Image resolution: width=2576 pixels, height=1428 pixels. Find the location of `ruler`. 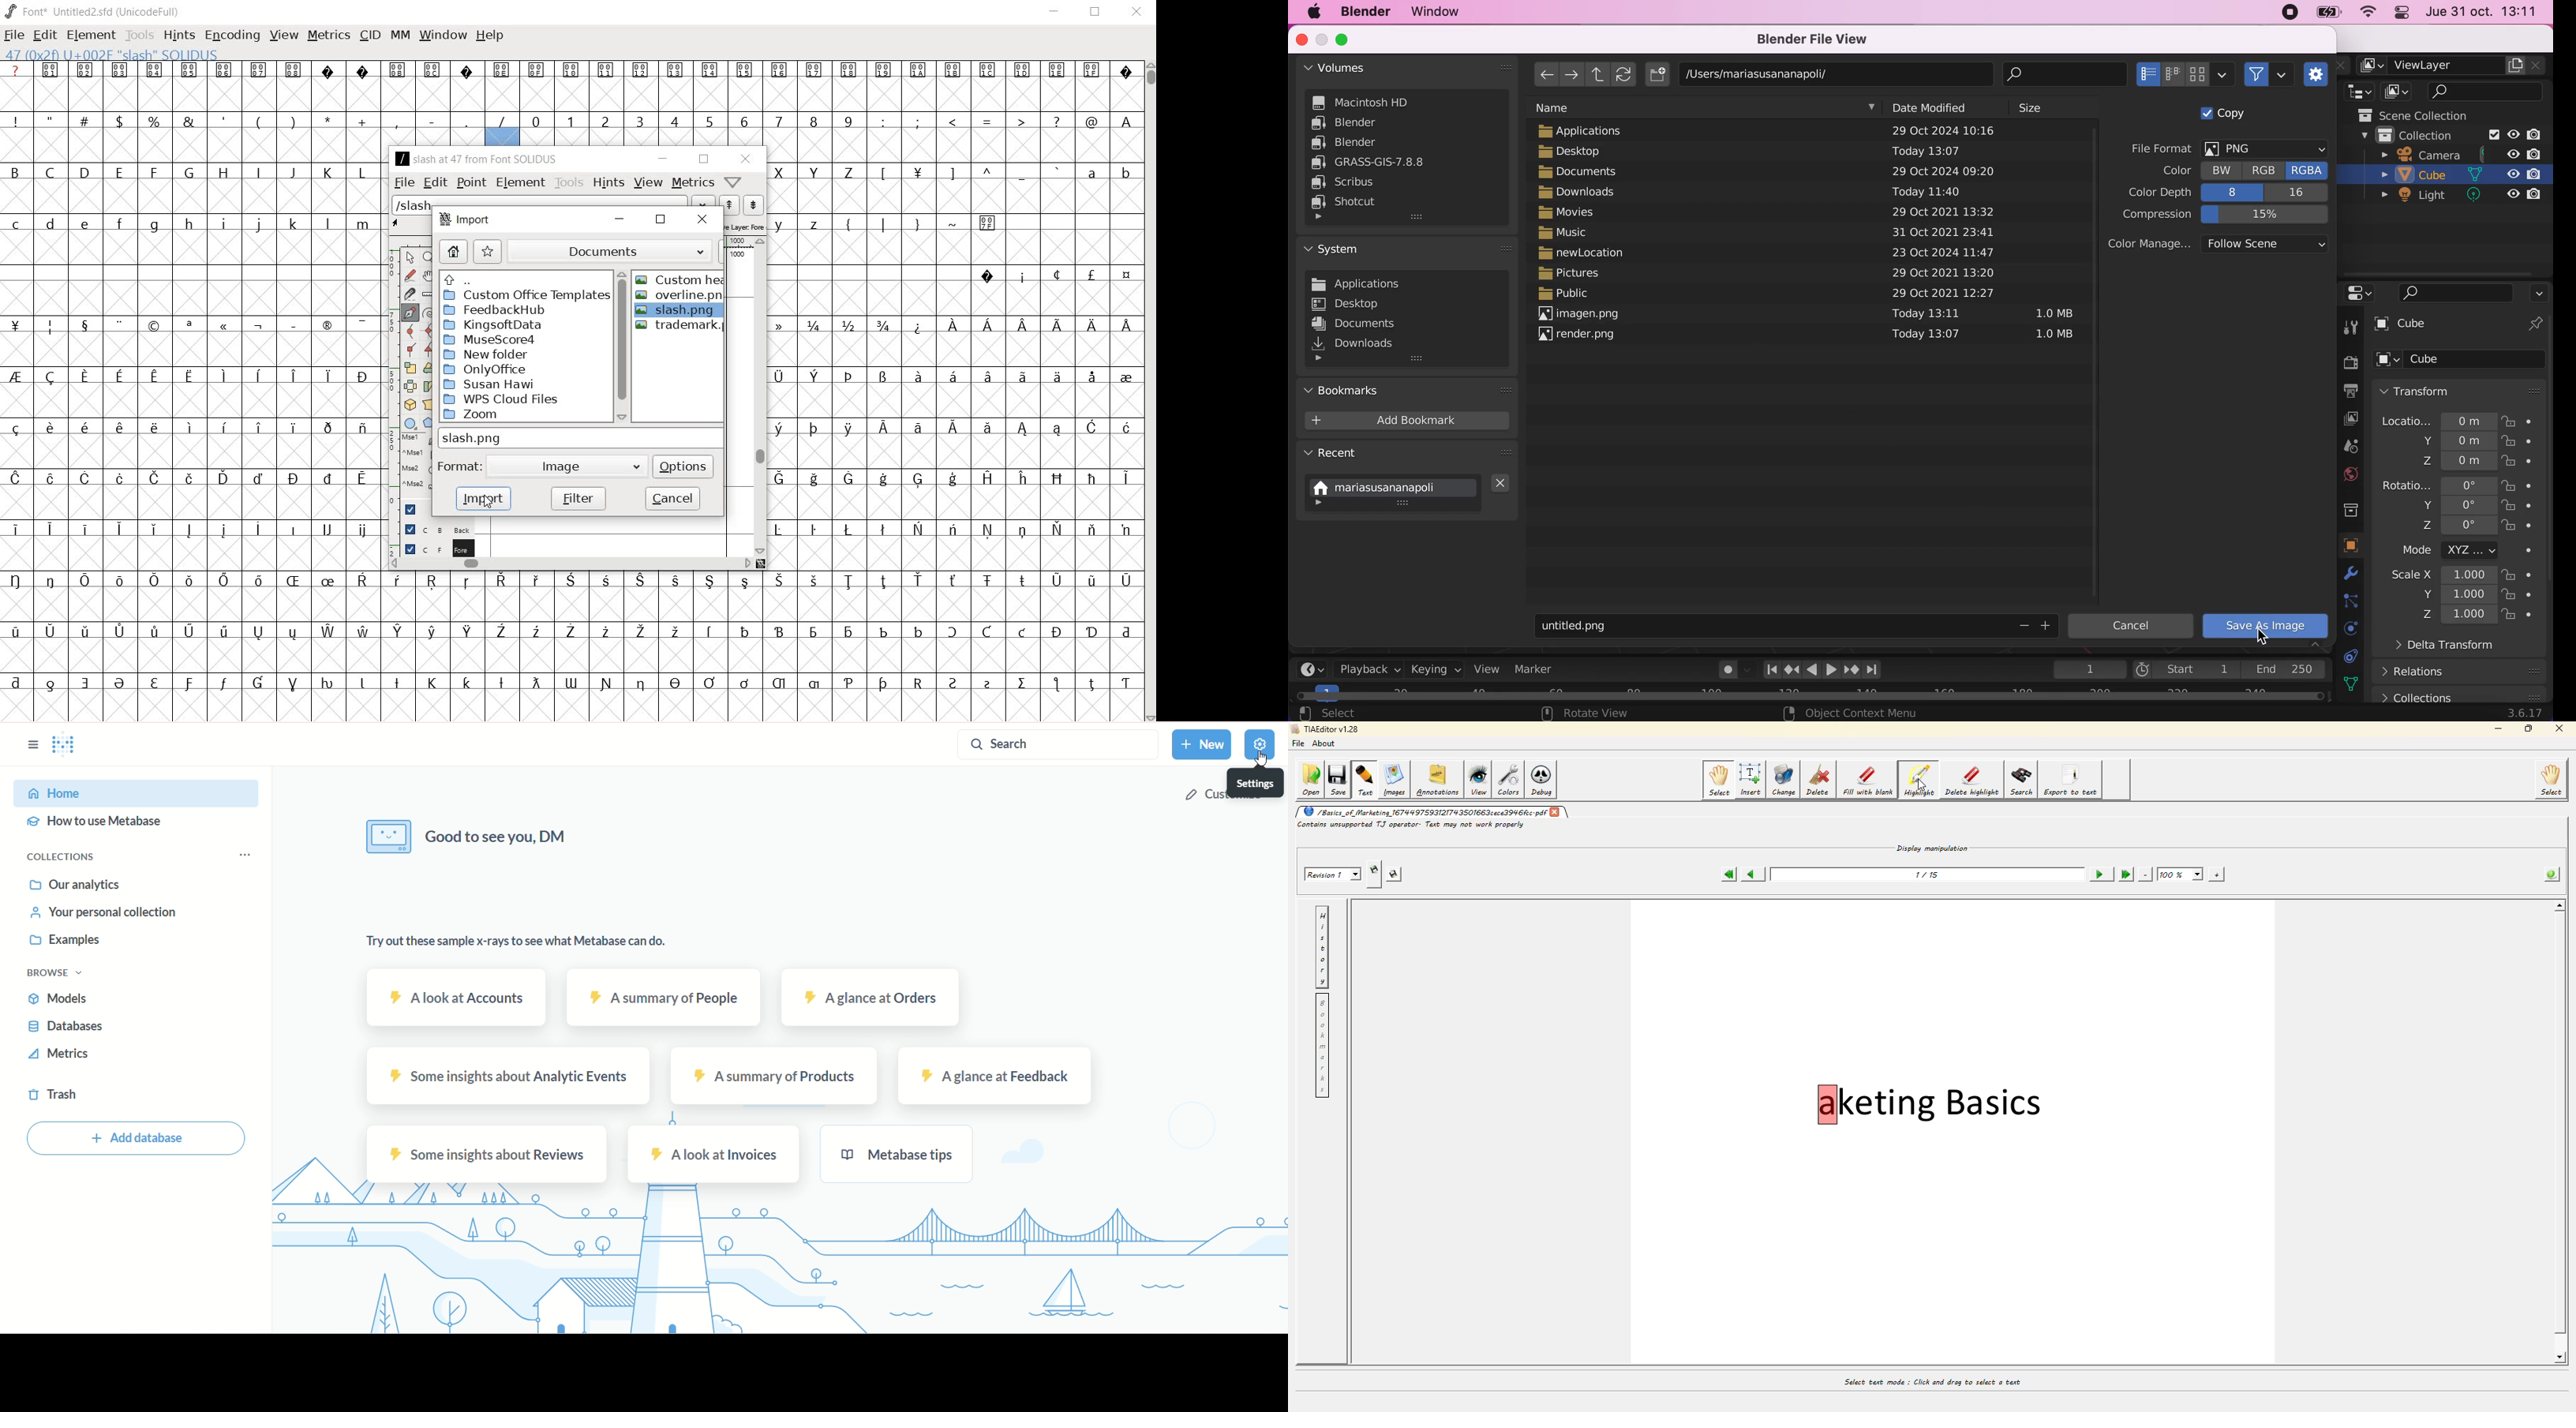

ruler is located at coordinates (740, 241).